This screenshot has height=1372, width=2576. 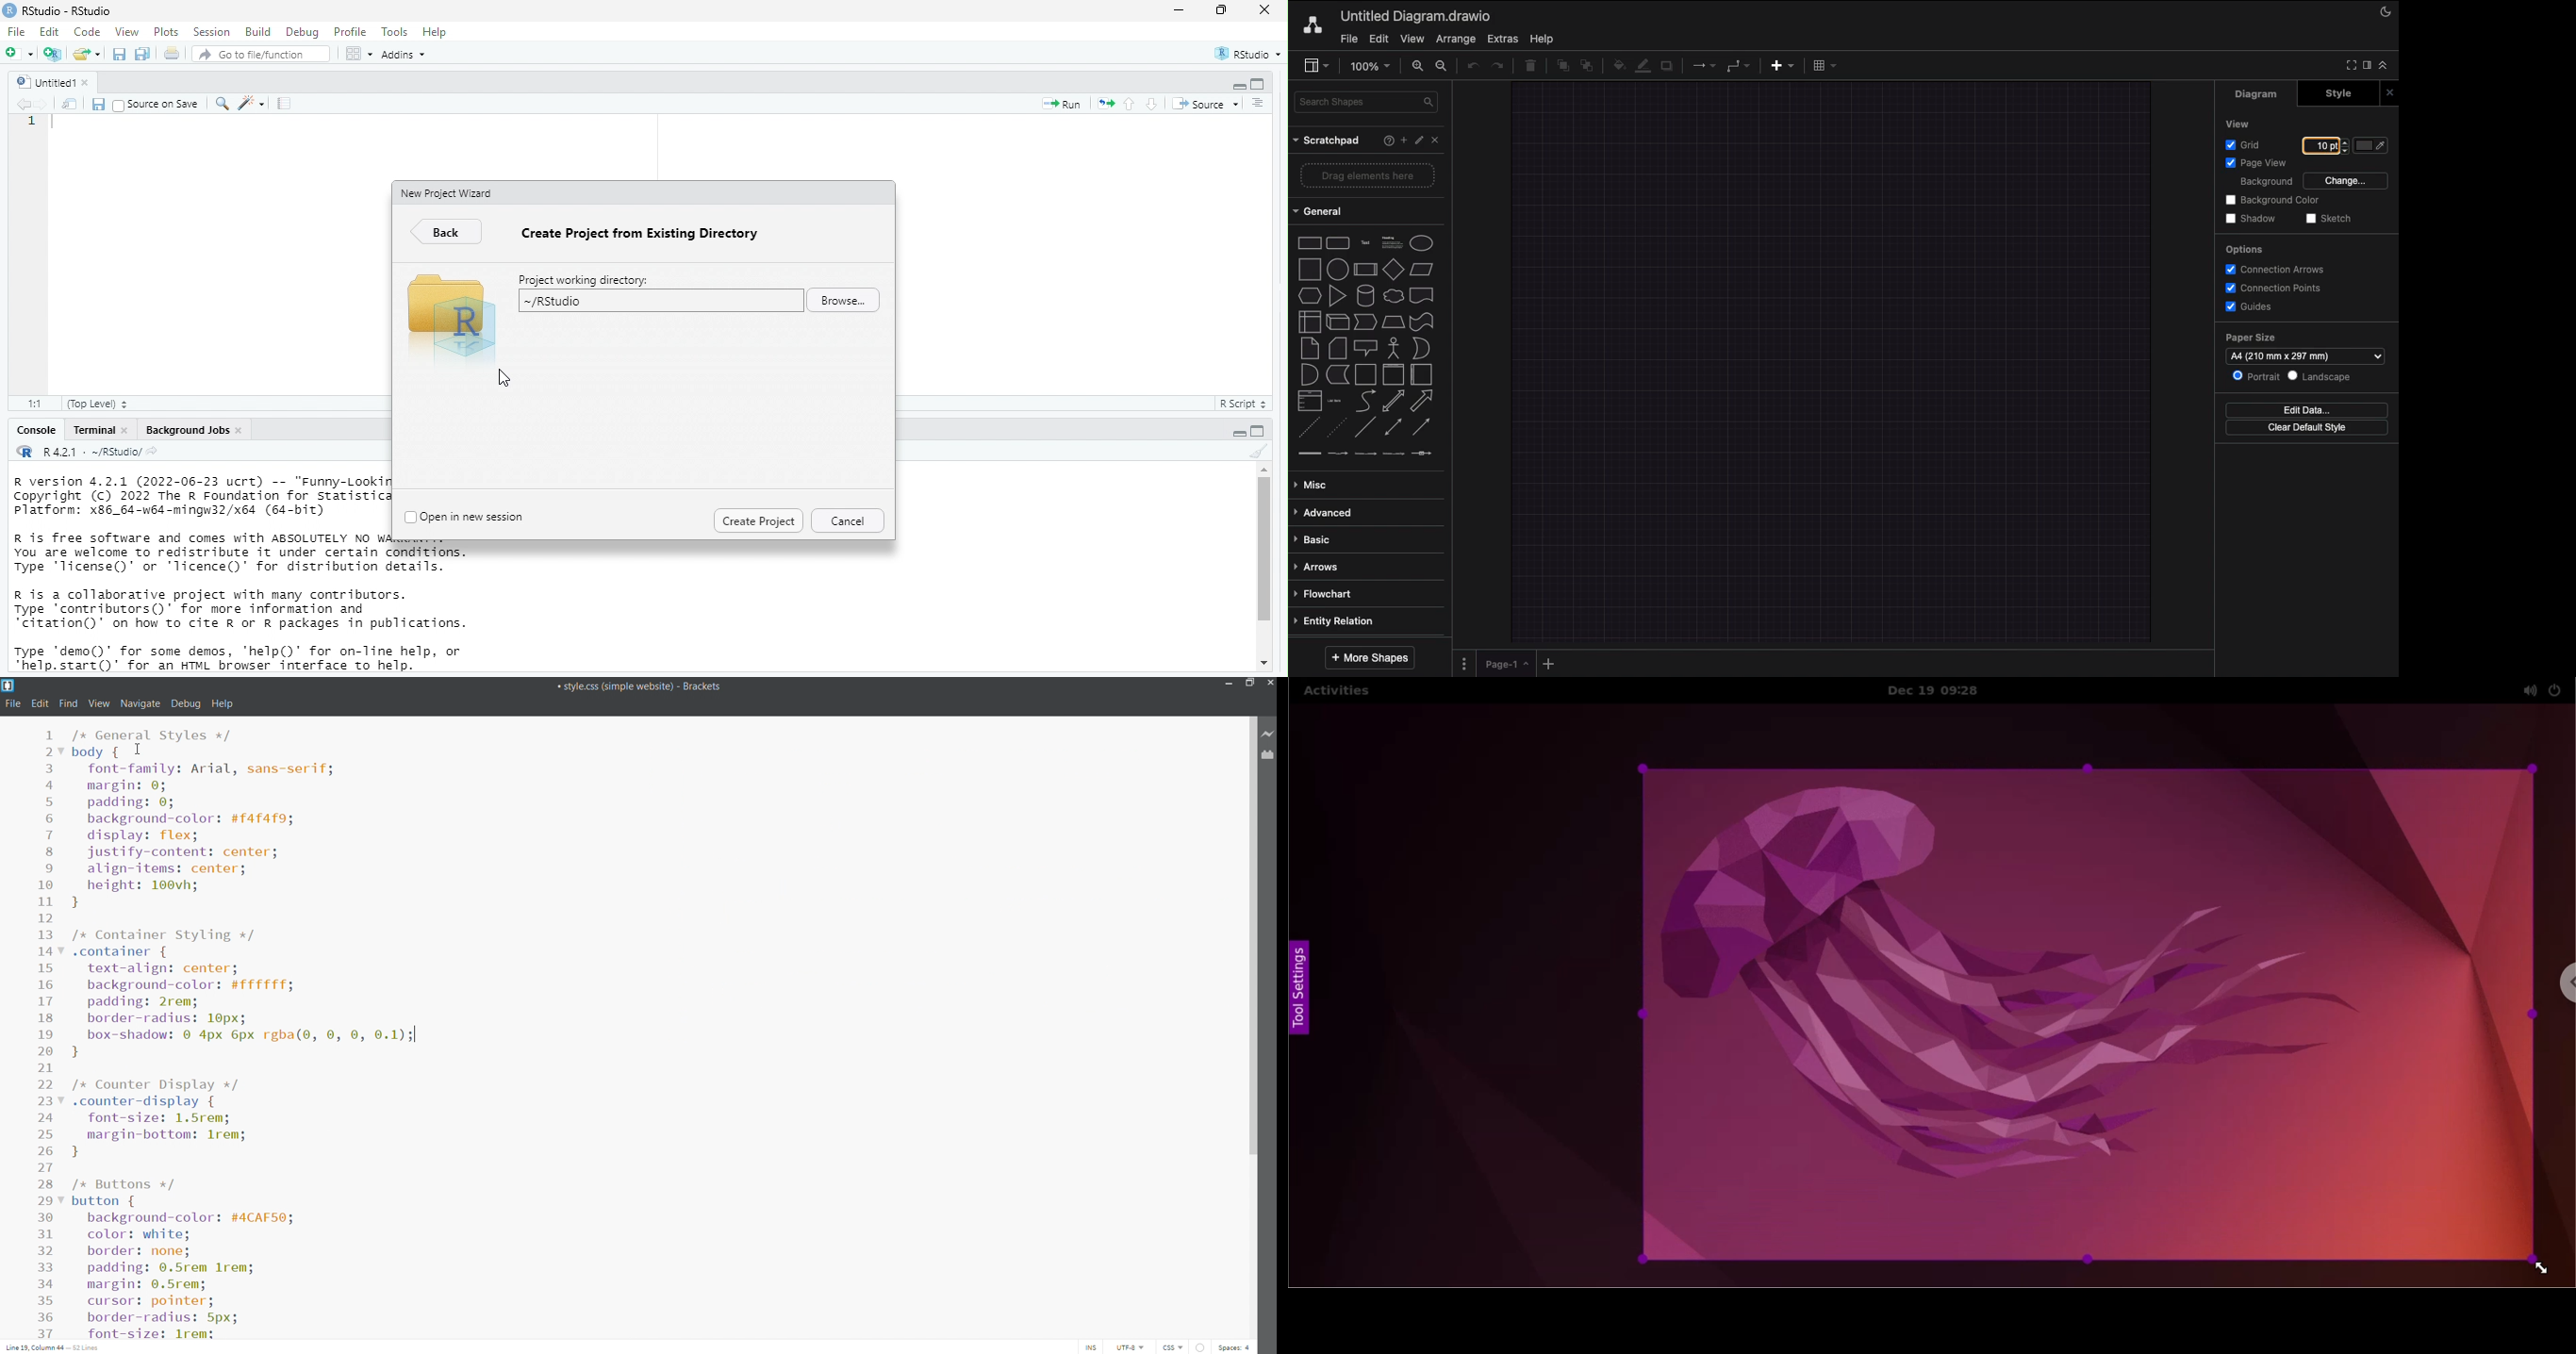 What do you see at coordinates (1242, 405) in the screenshot?
I see `R Script` at bounding box center [1242, 405].